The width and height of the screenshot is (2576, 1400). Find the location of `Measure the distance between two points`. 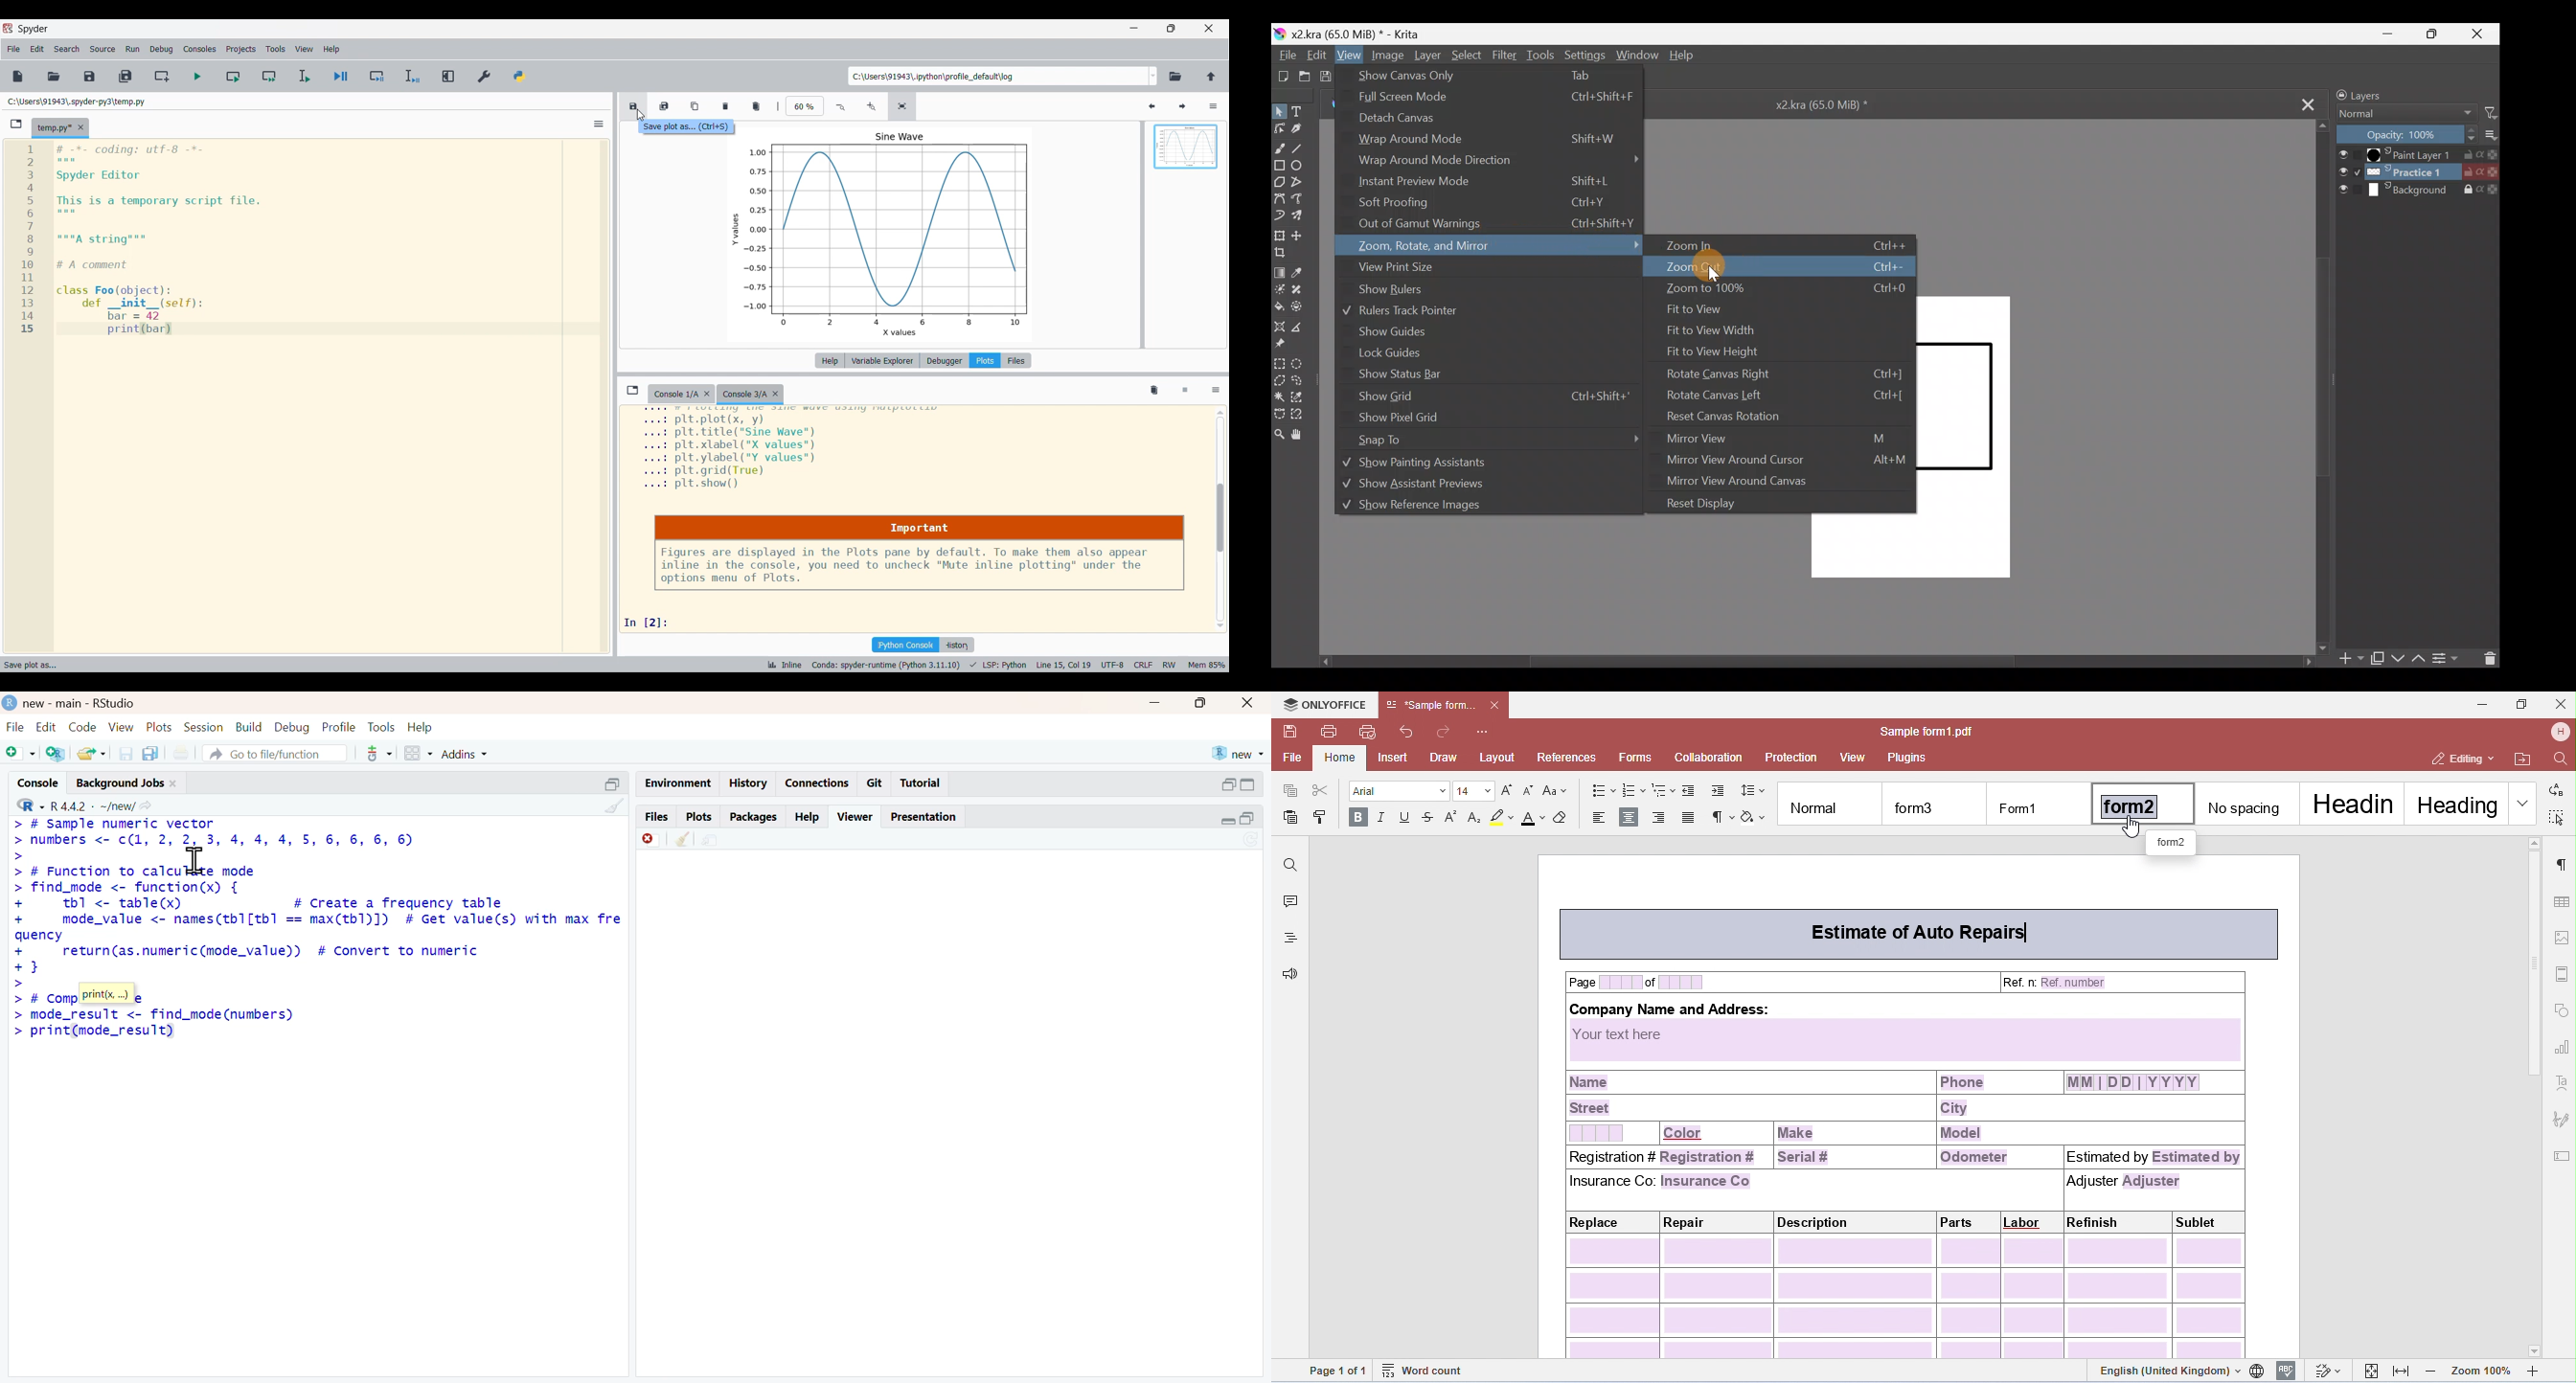

Measure the distance between two points is located at coordinates (1303, 327).